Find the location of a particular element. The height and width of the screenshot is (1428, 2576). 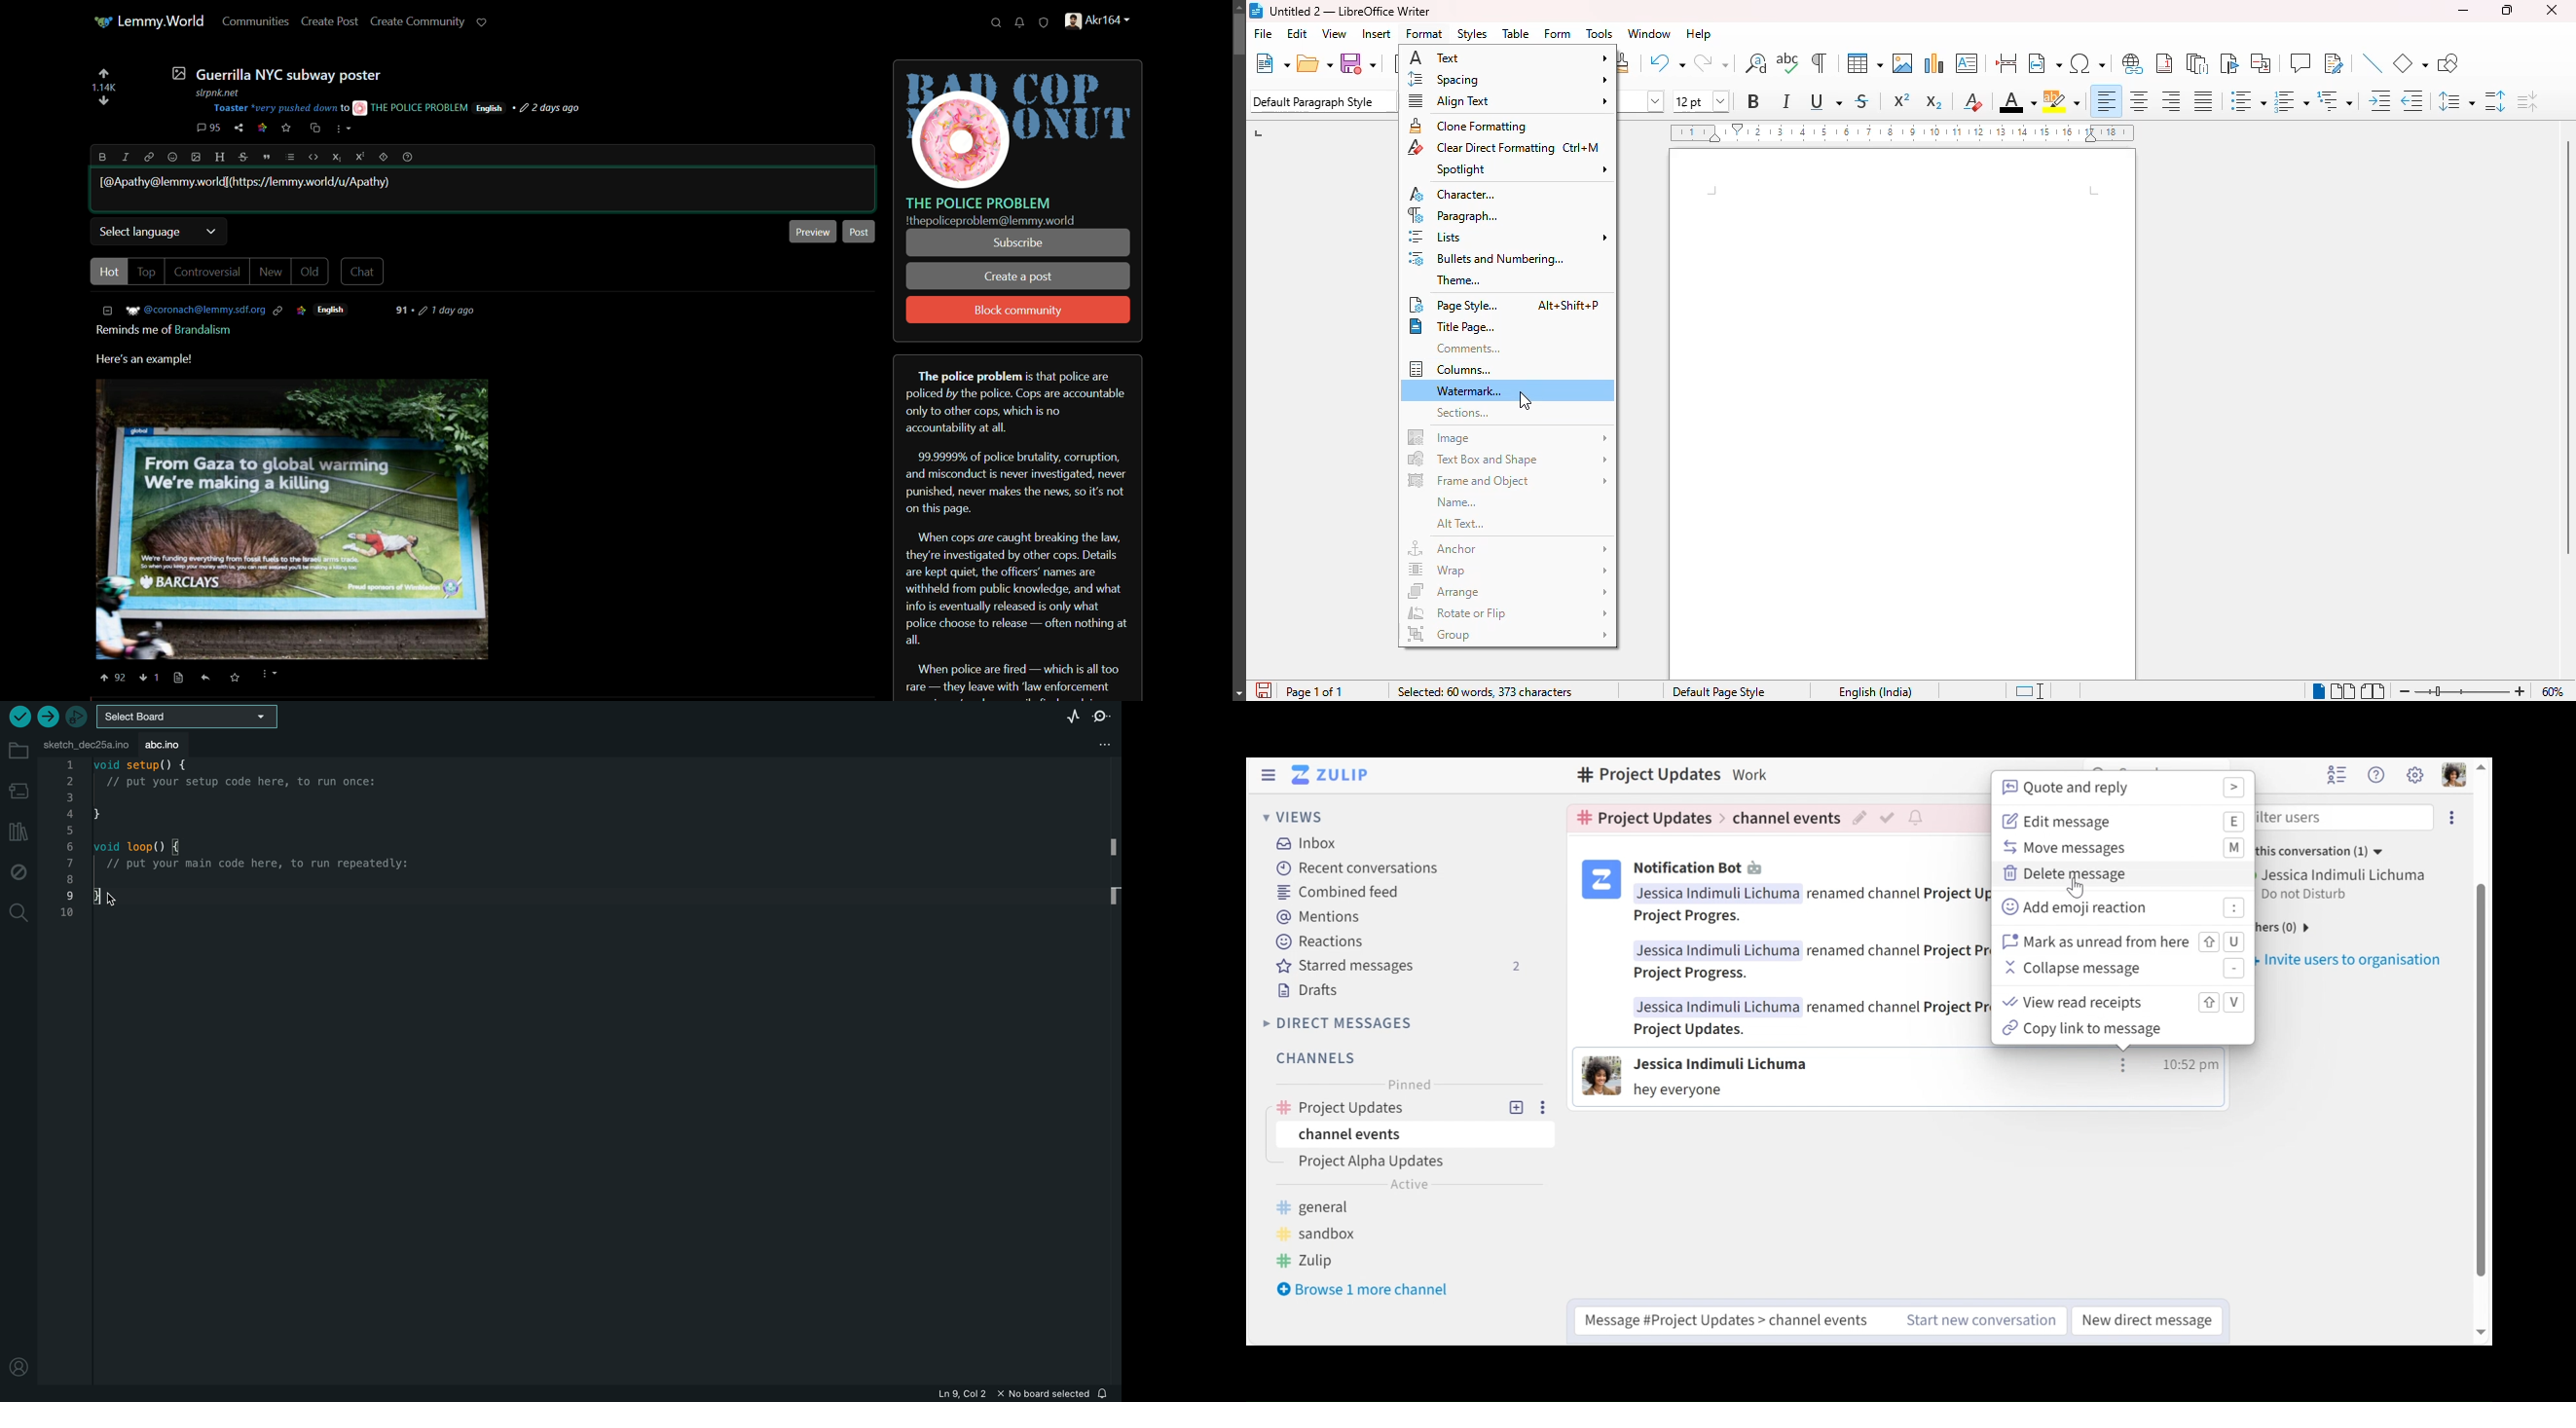

set paragraph style is located at coordinates (1323, 101).